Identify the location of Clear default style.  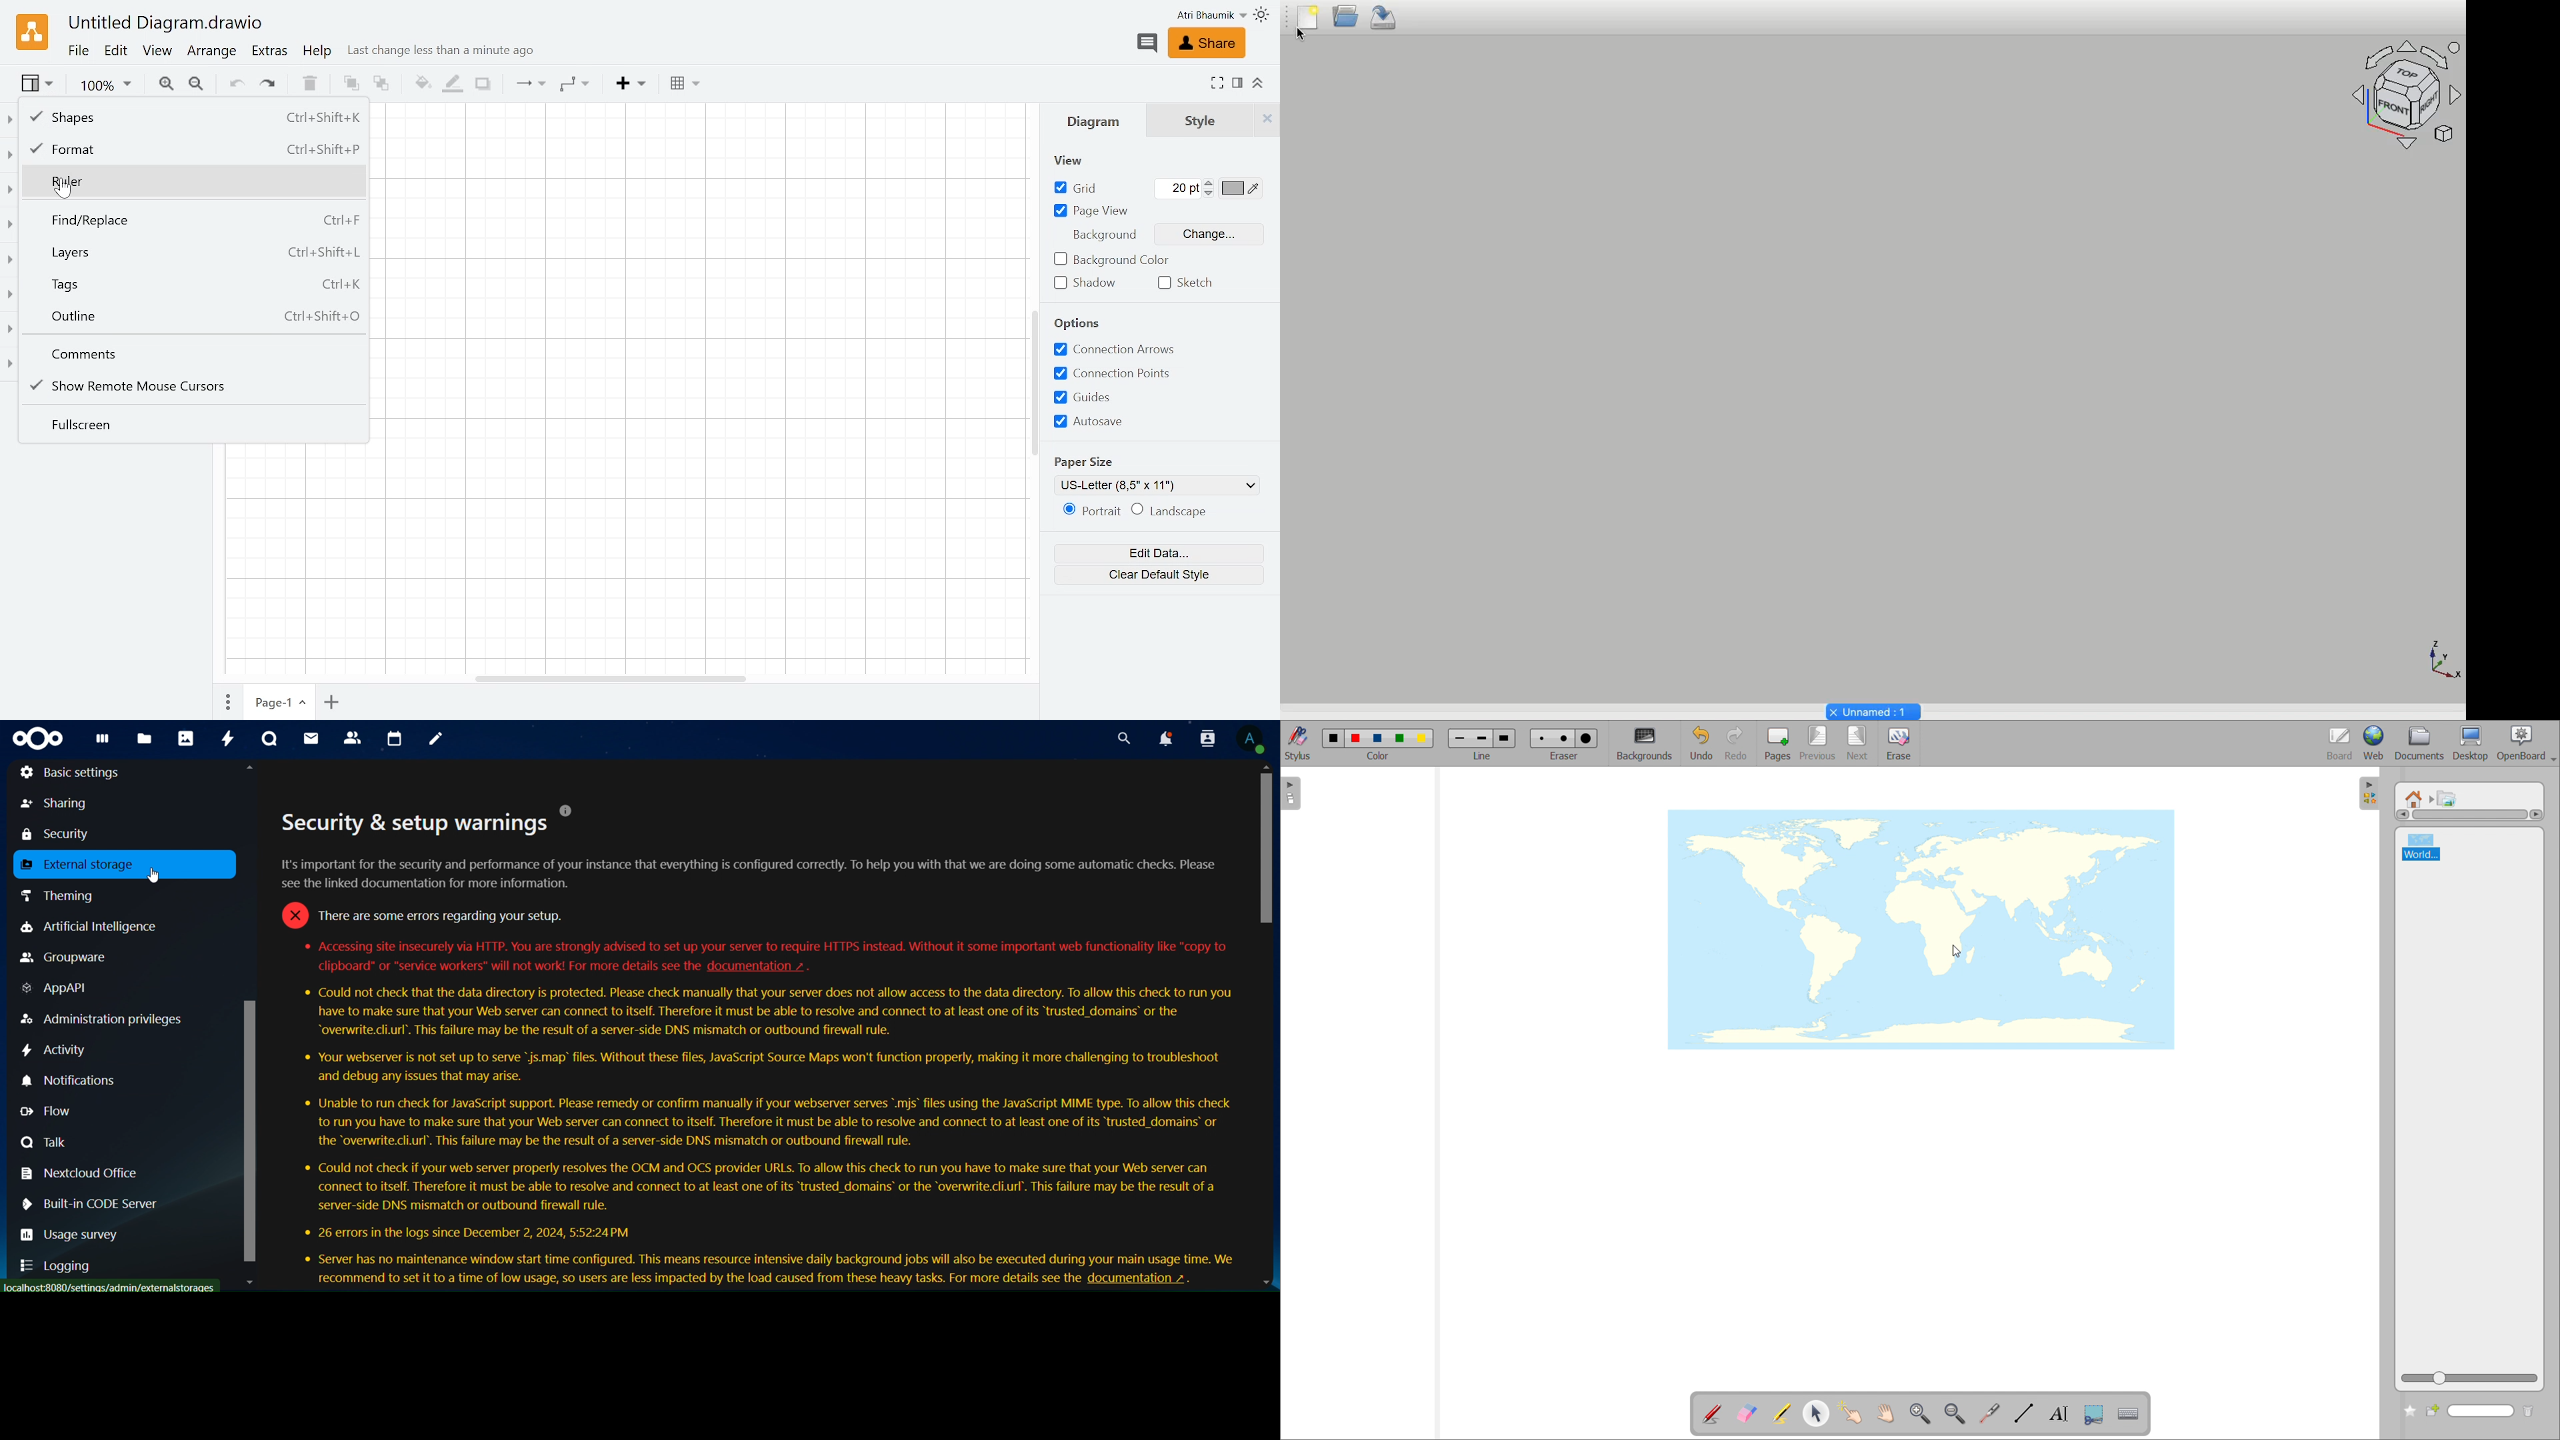
(1157, 574).